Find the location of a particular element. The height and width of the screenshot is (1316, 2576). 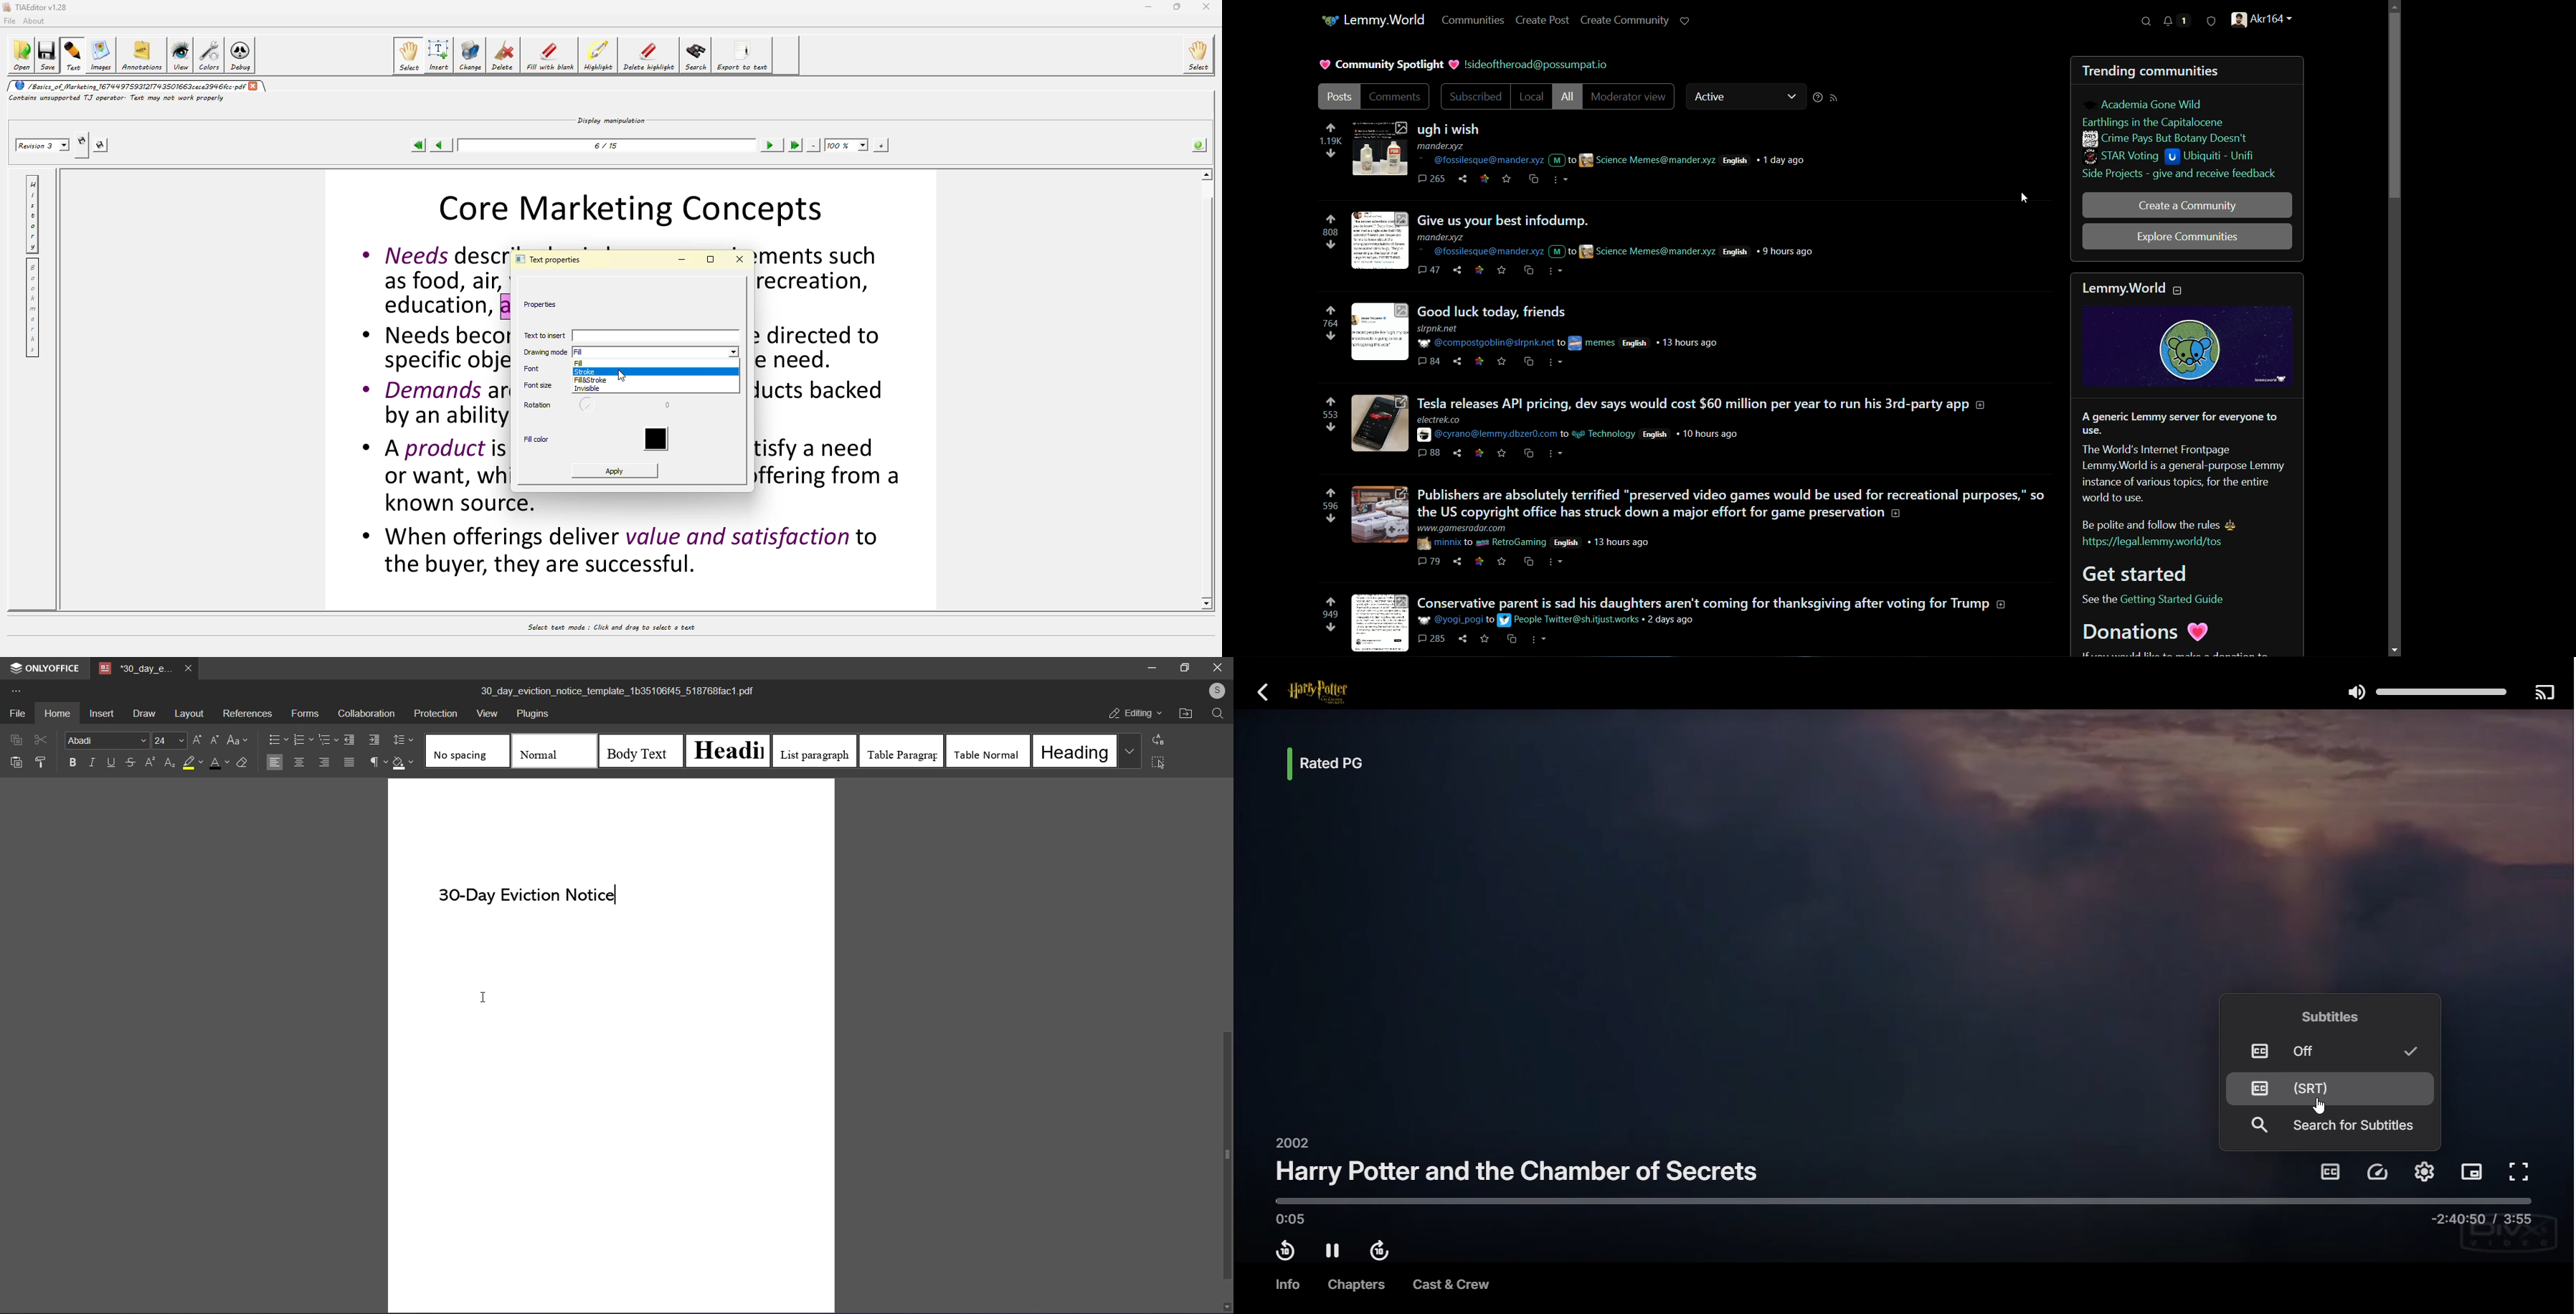

Core Marketing Concepts is located at coordinates (639, 206).